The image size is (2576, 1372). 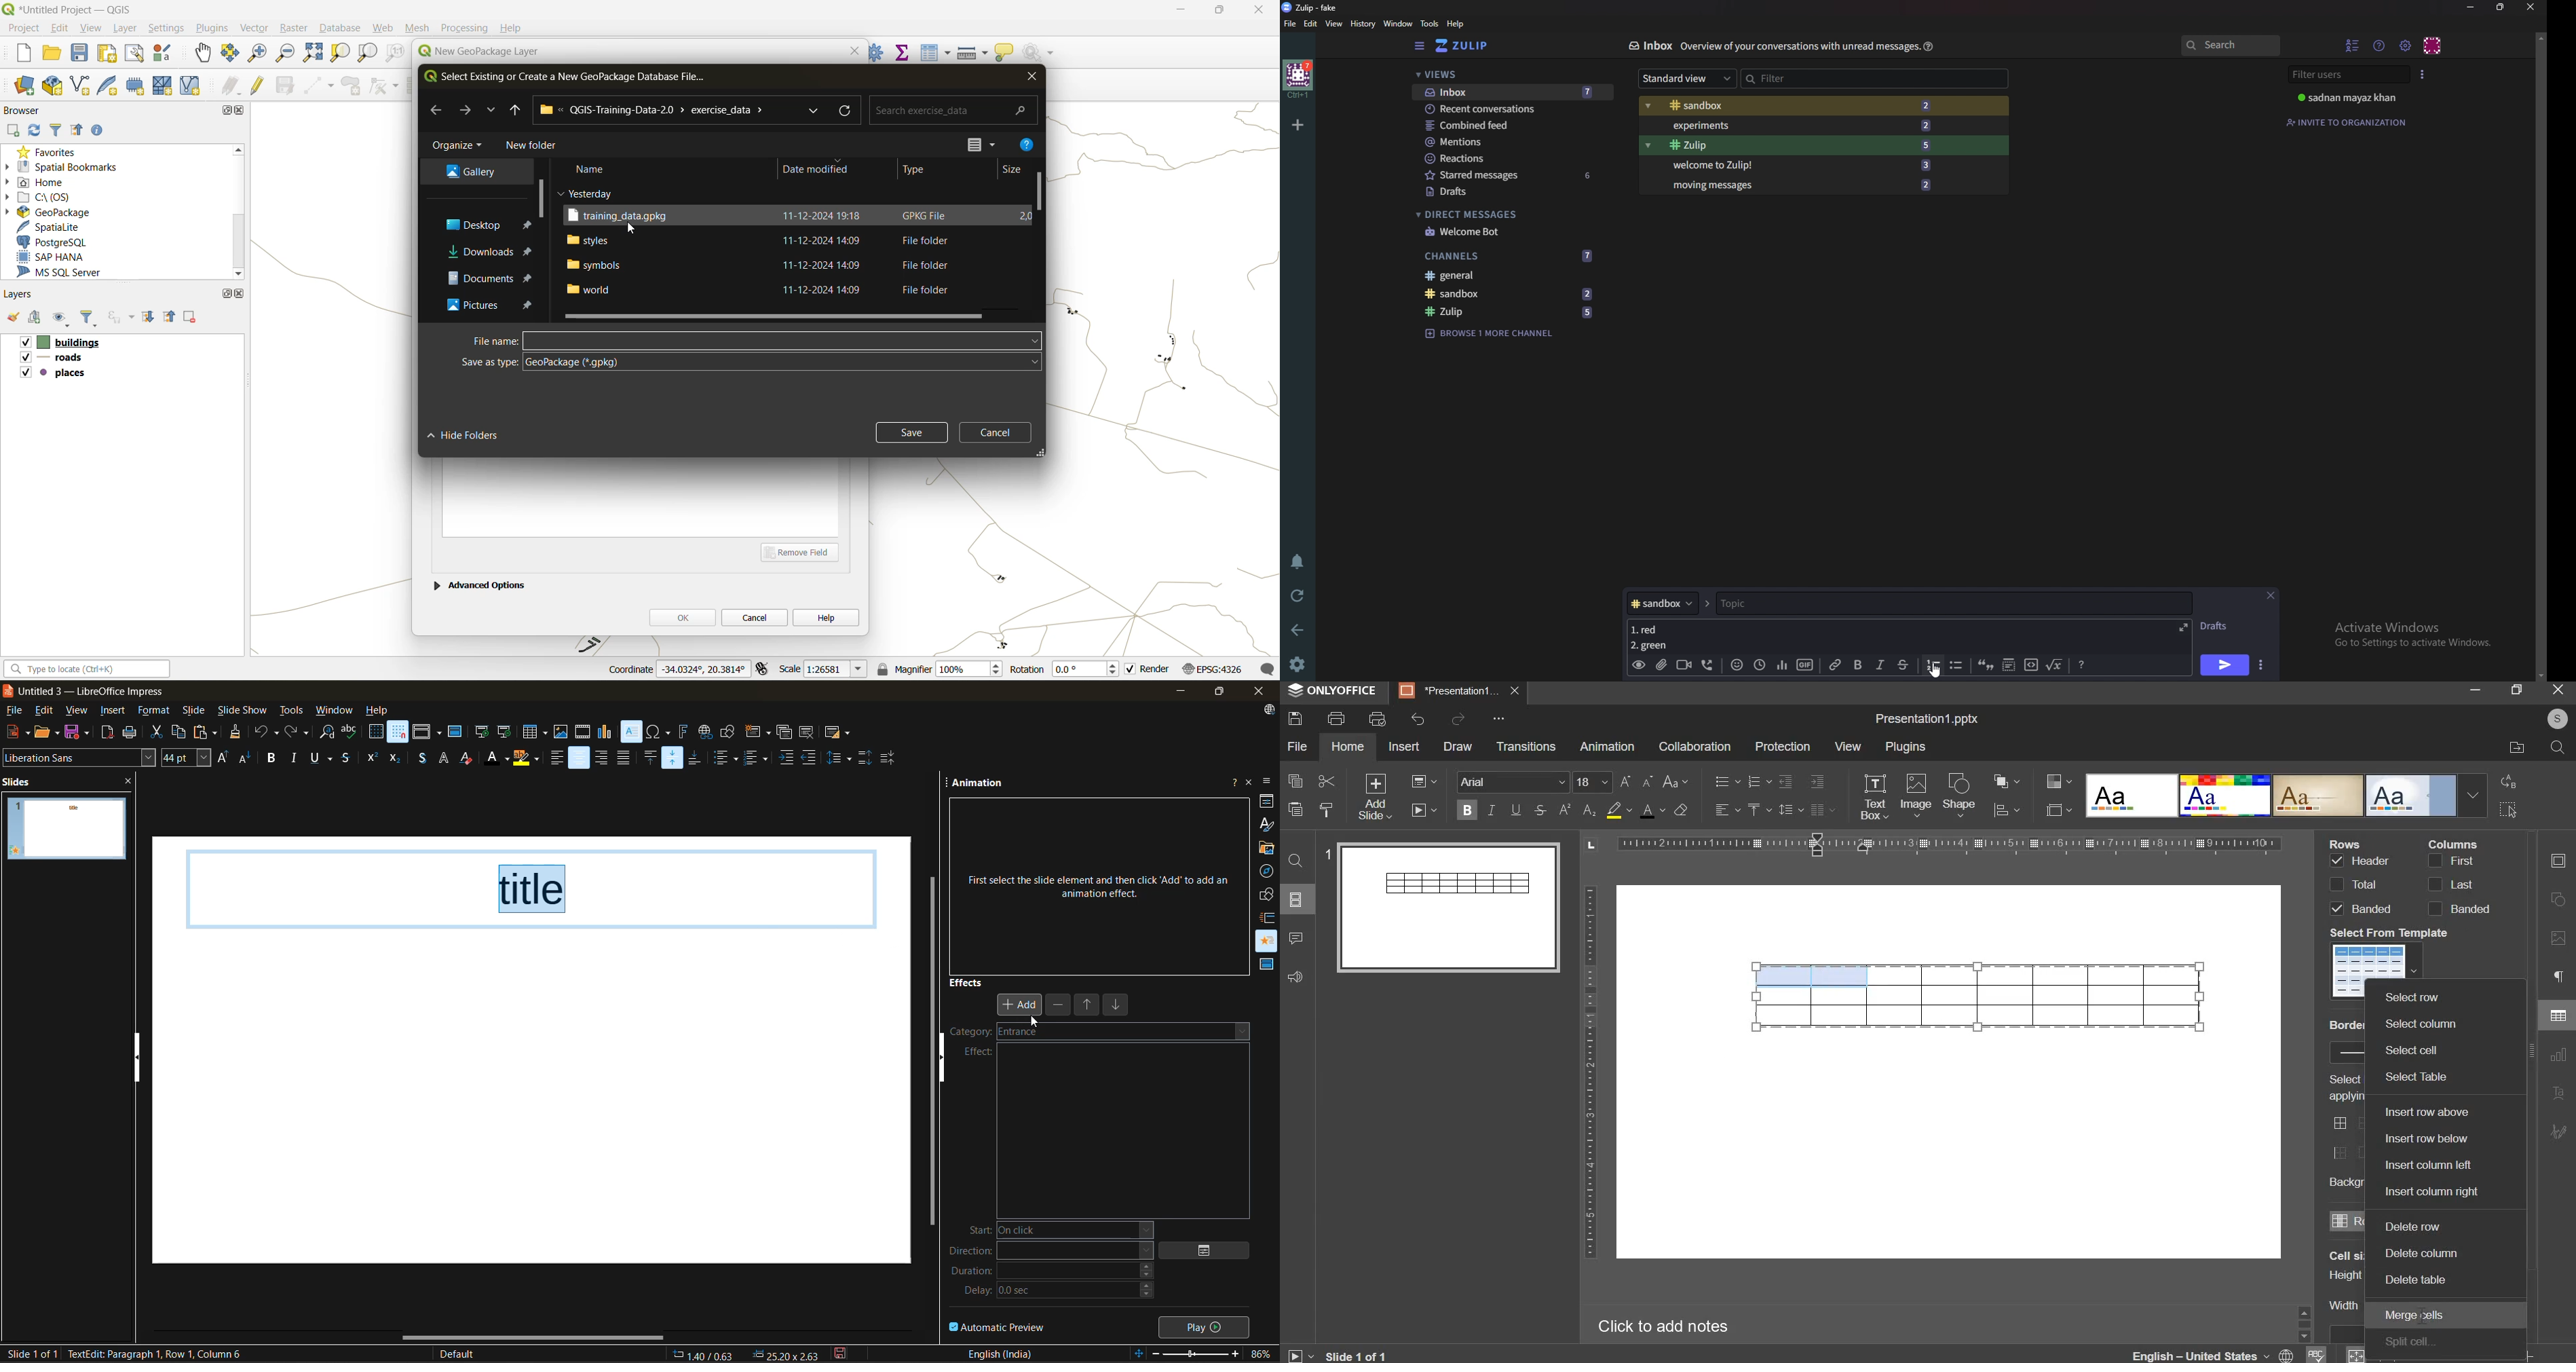 I want to click on spatialite, so click(x=56, y=227).